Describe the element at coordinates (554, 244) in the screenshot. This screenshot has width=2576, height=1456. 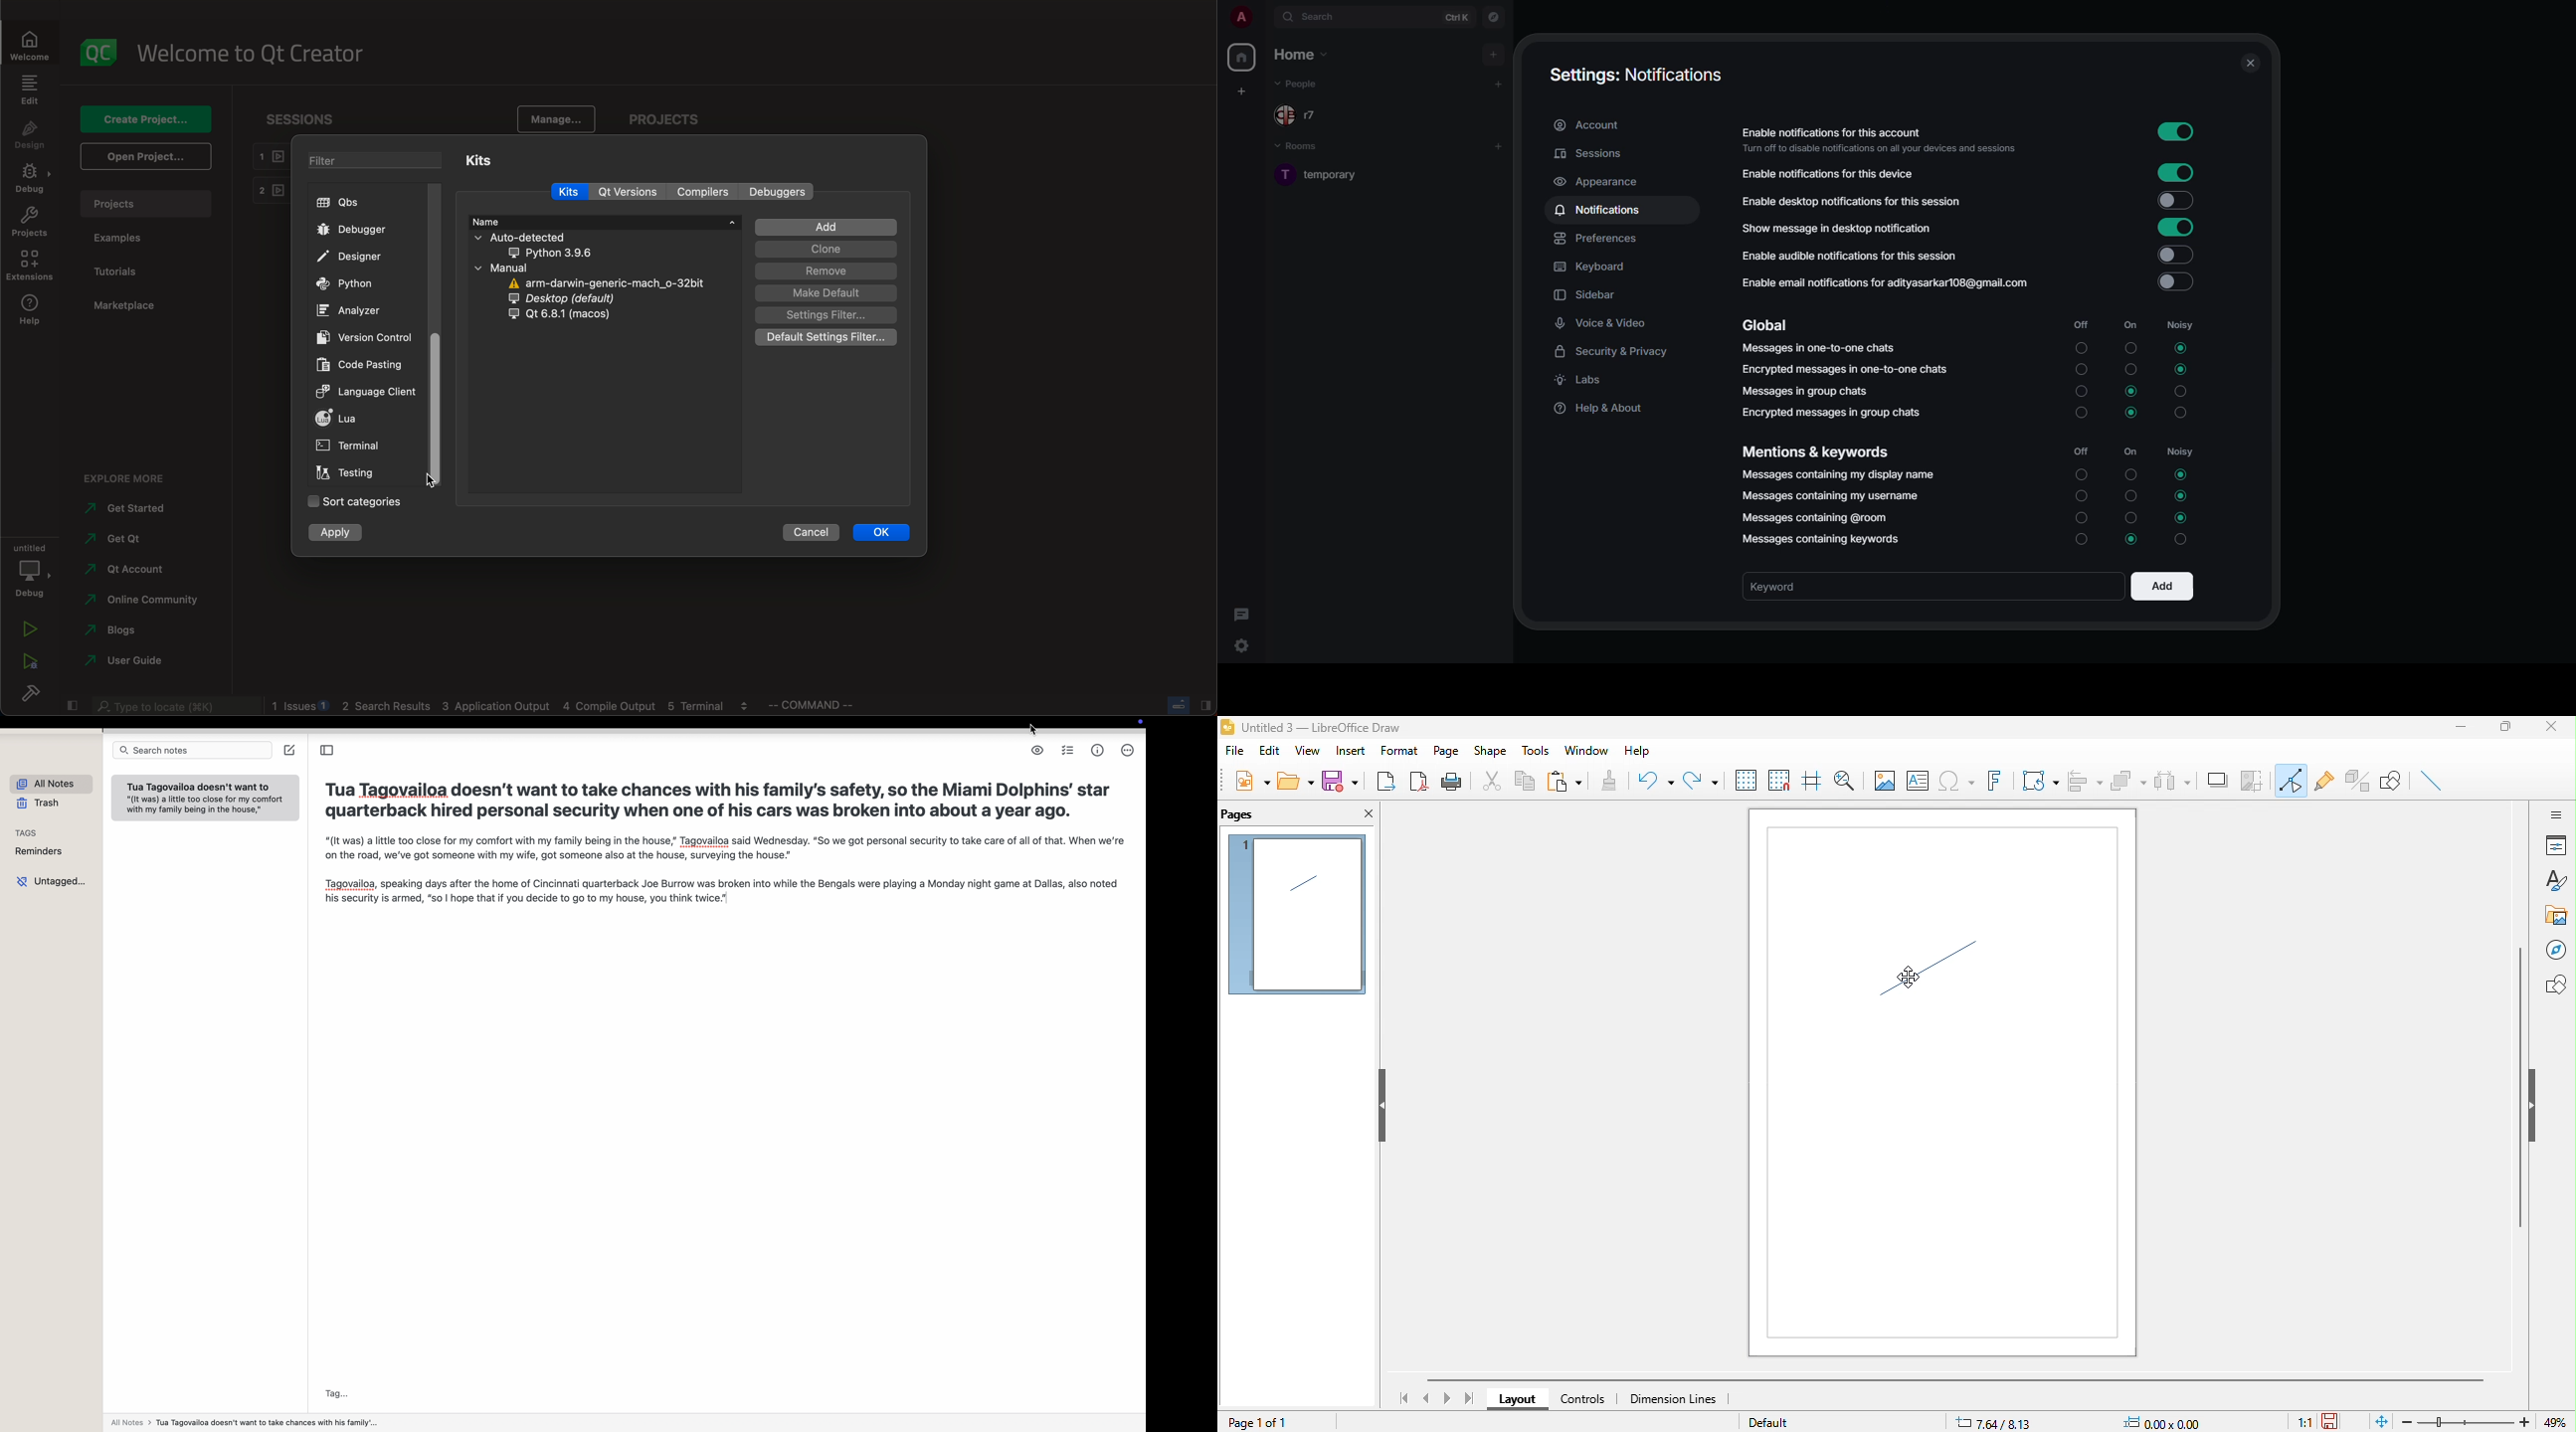
I see `auto detected` at that location.